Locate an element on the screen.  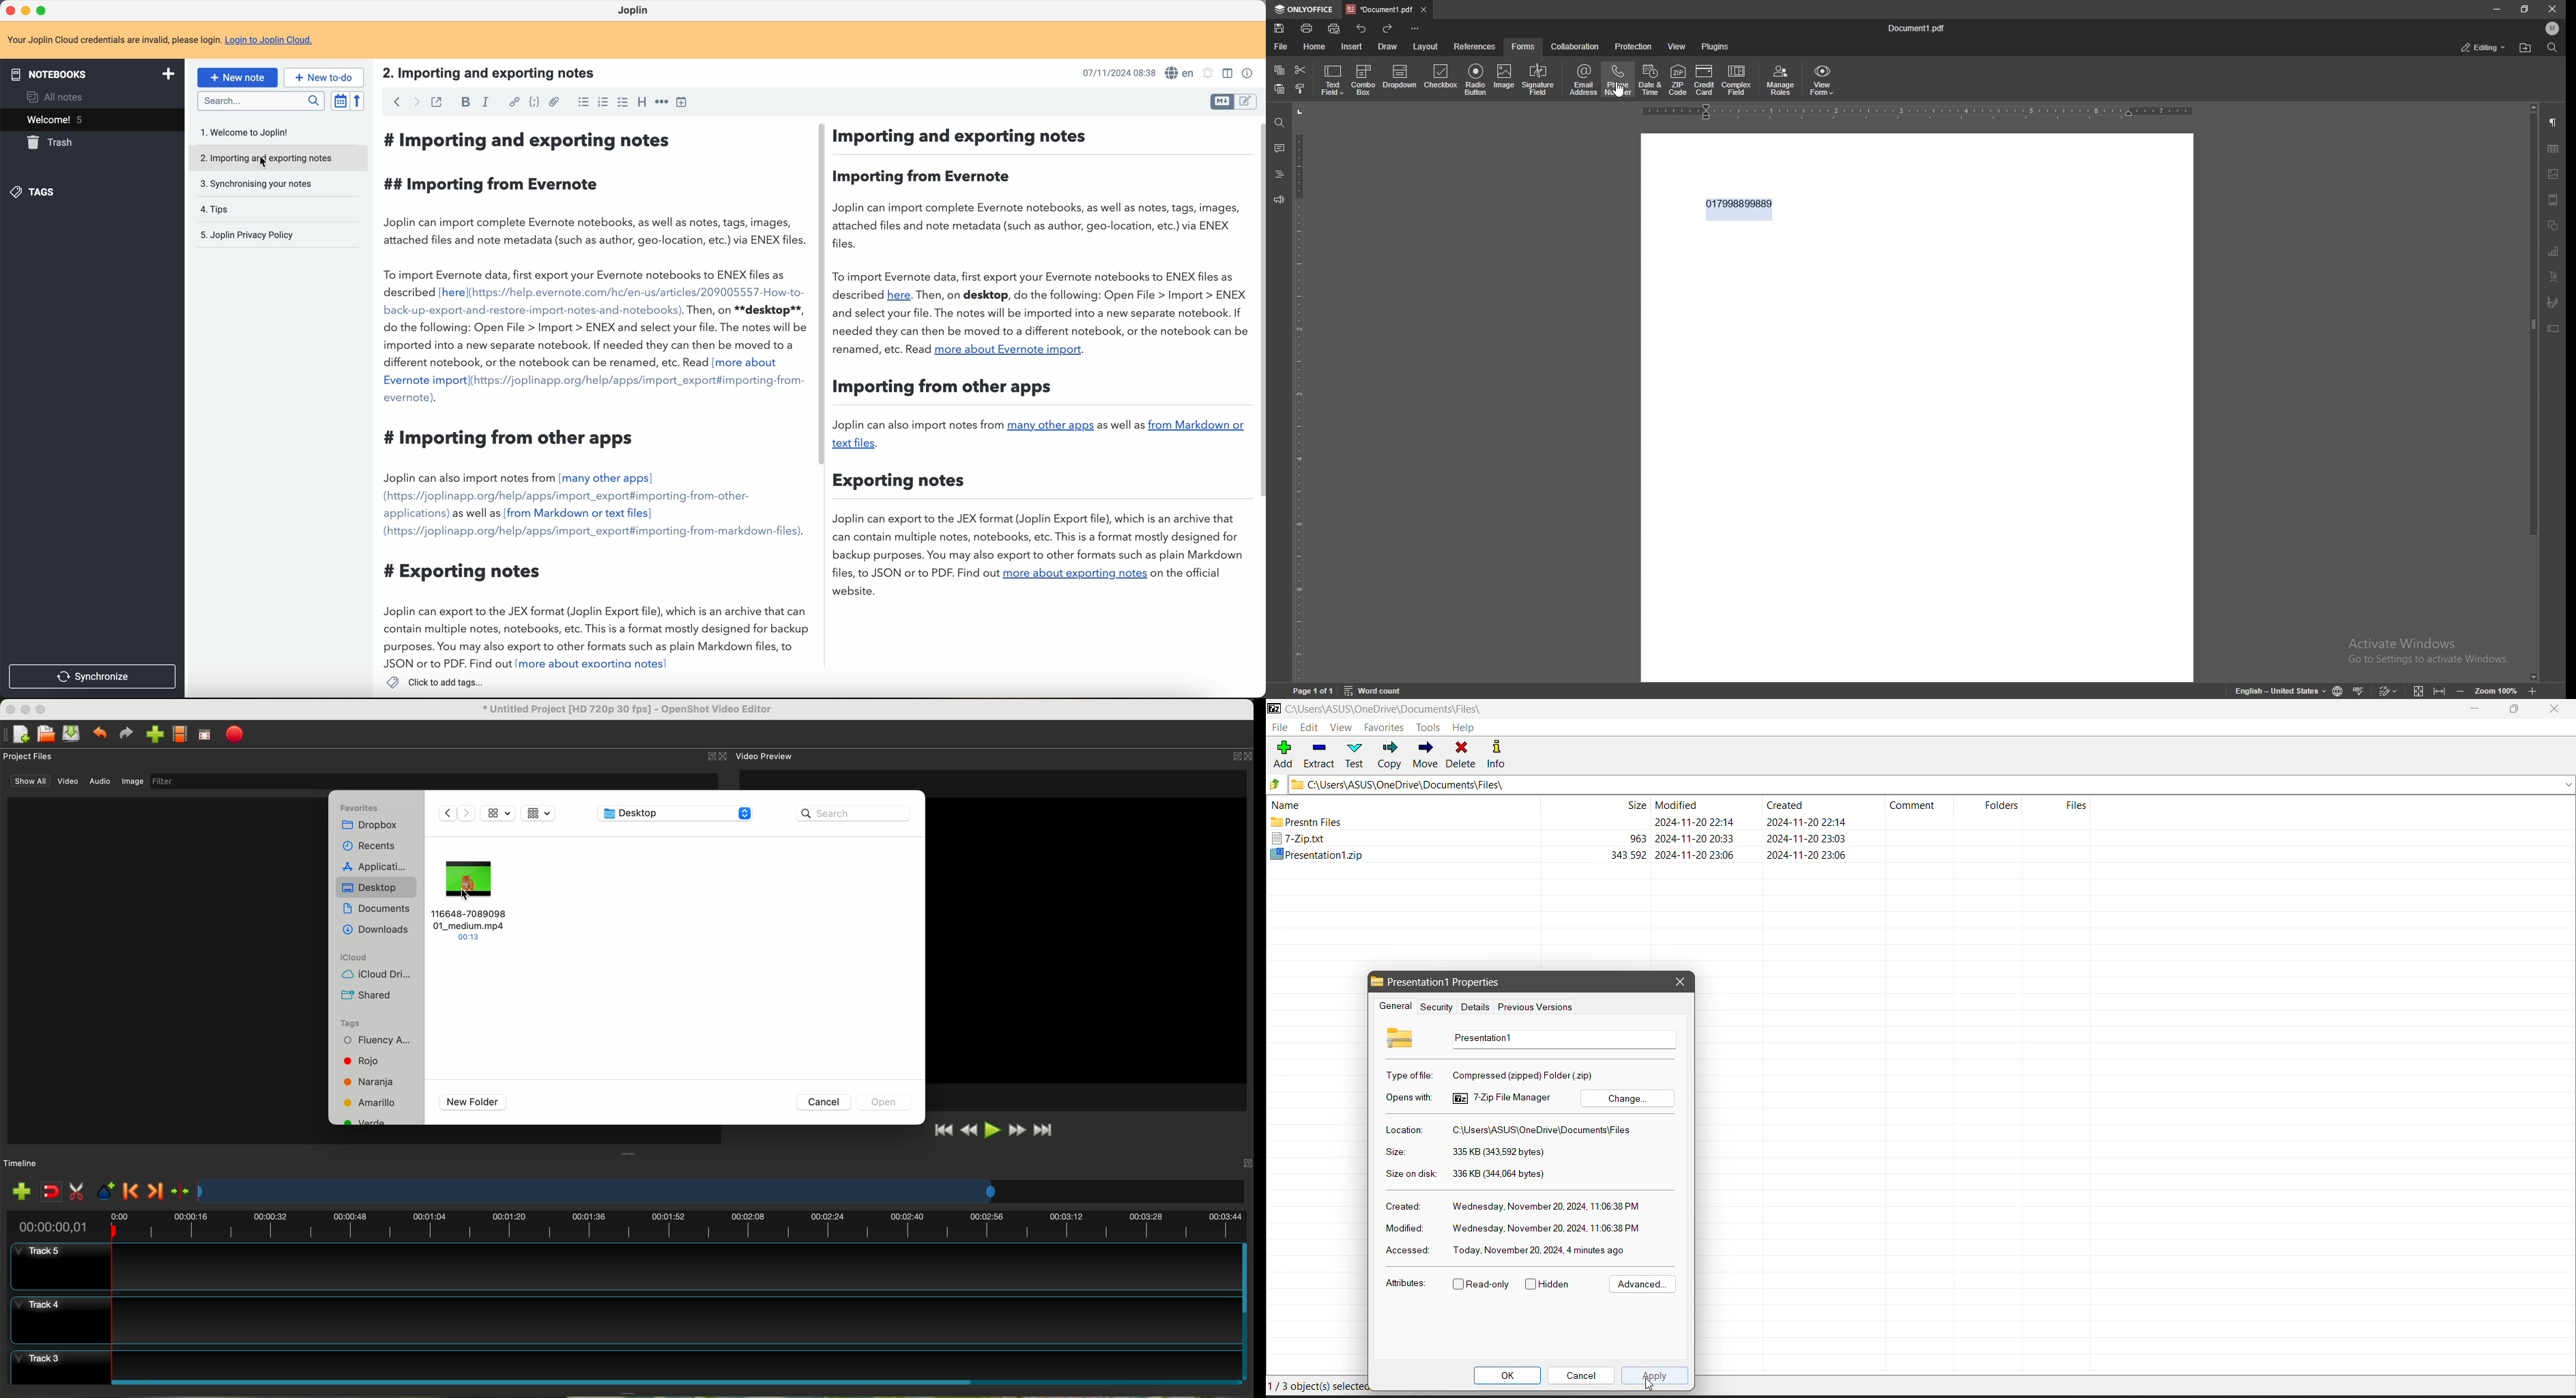
Attributes is located at coordinates (1405, 1285).